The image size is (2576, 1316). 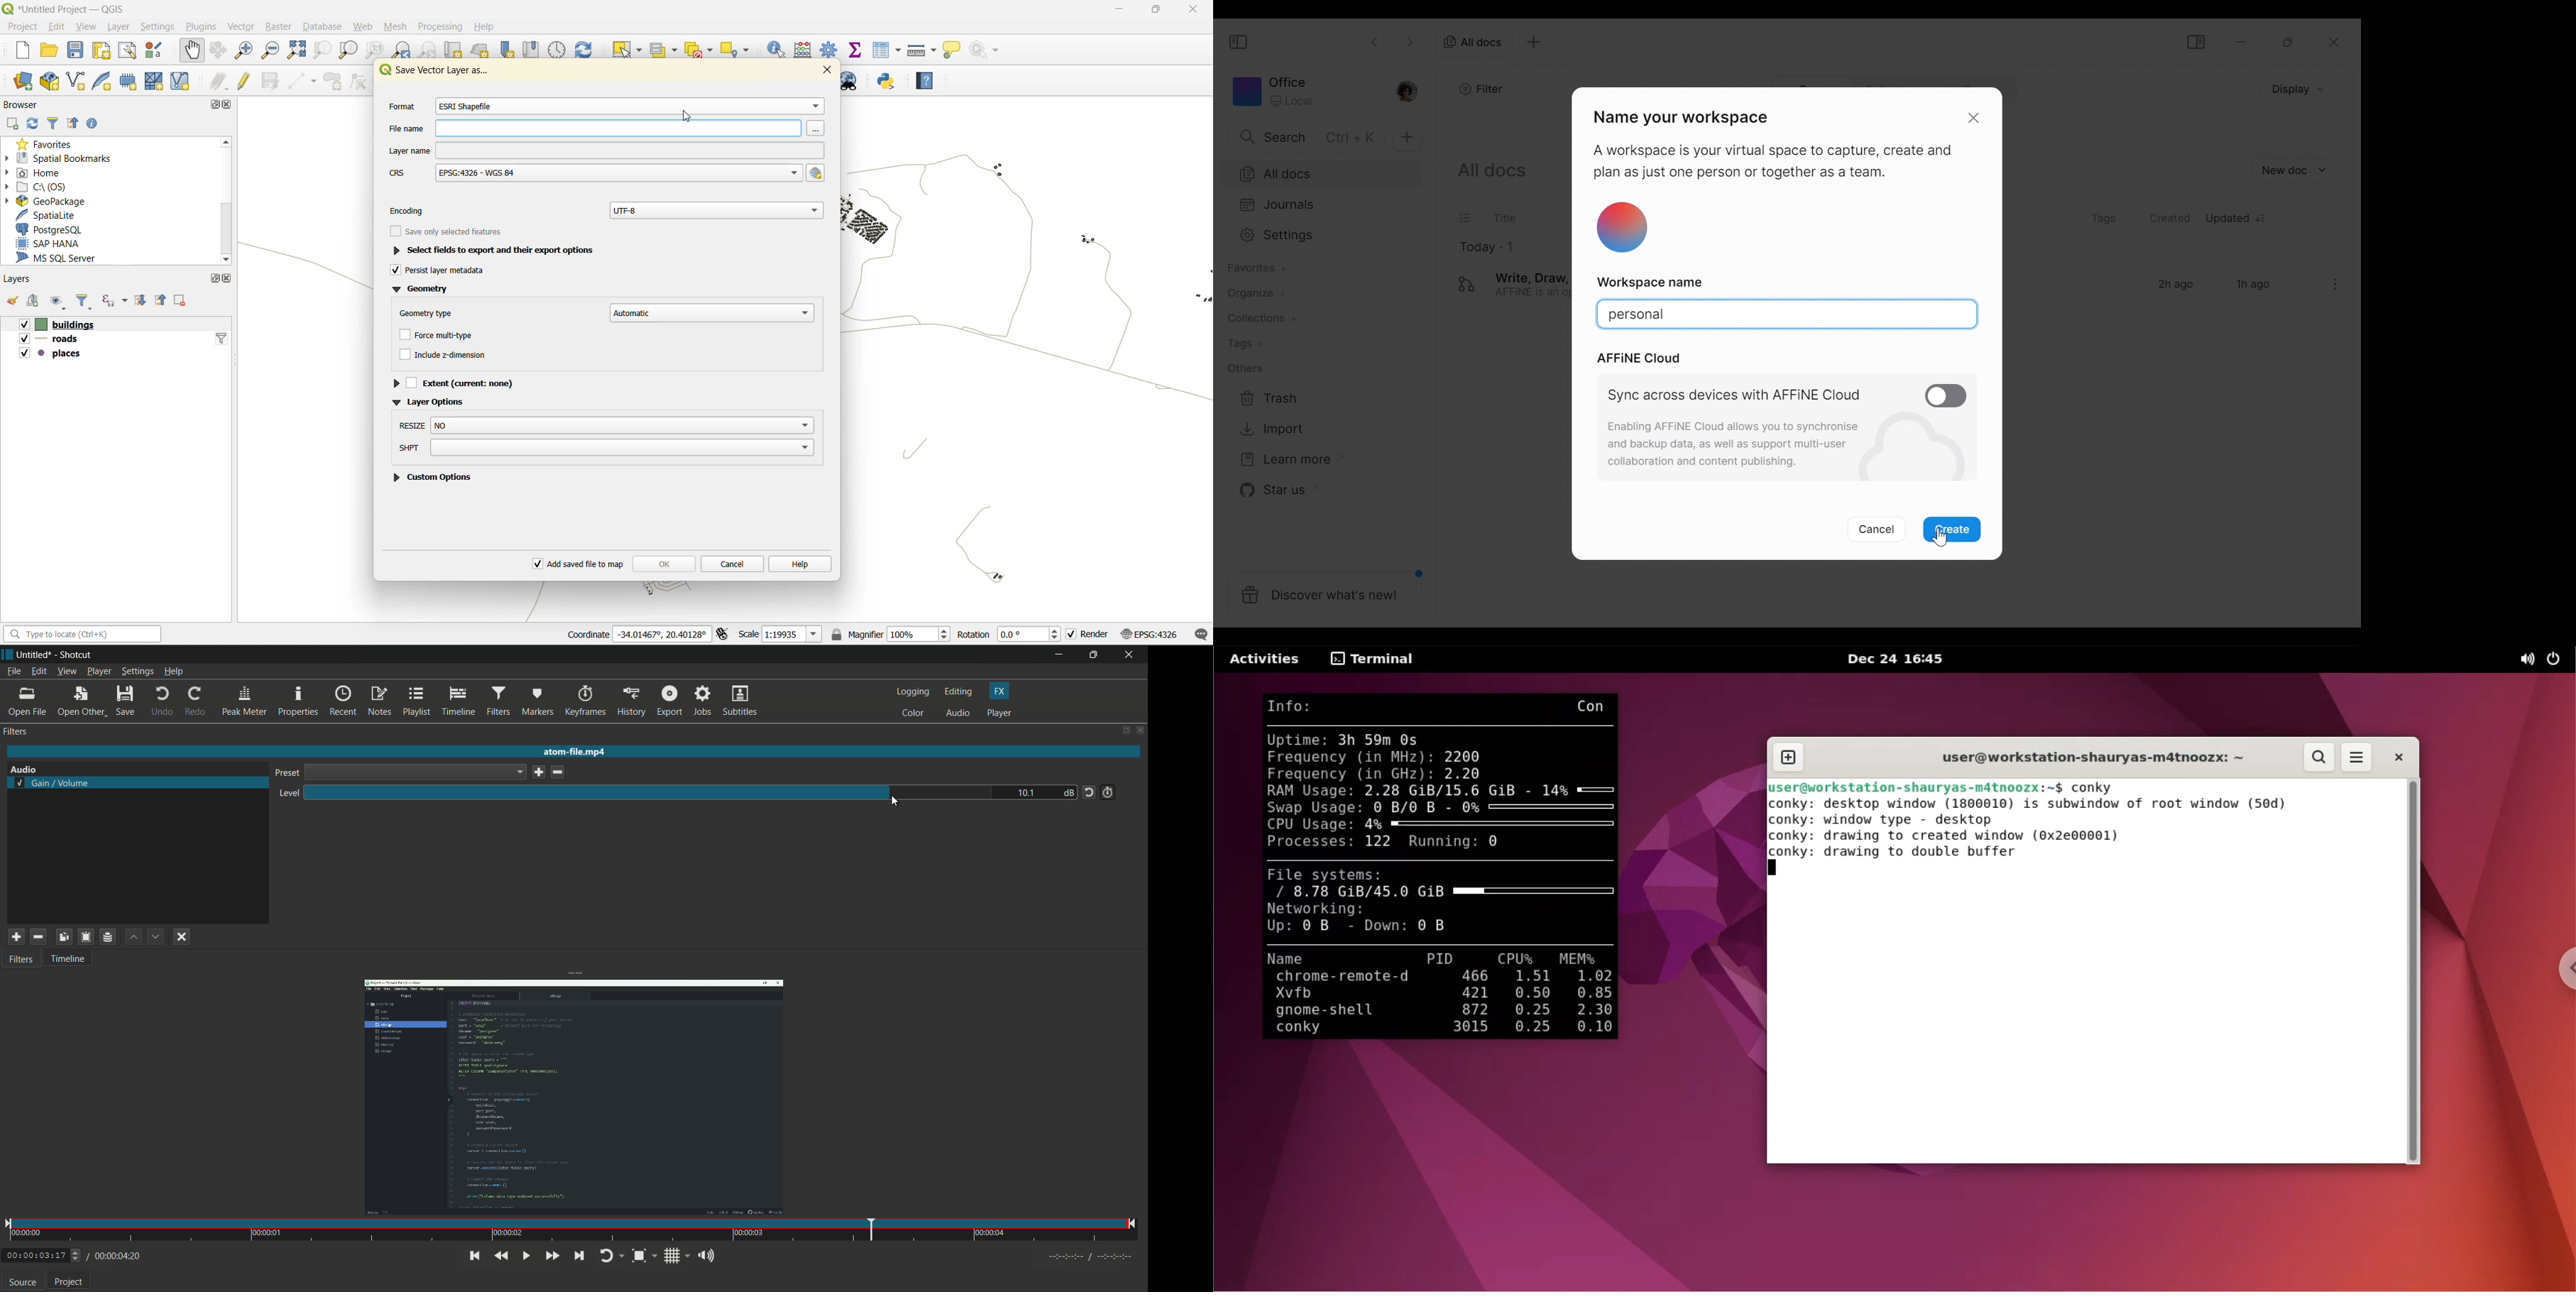 I want to click on jobs, so click(x=704, y=702).